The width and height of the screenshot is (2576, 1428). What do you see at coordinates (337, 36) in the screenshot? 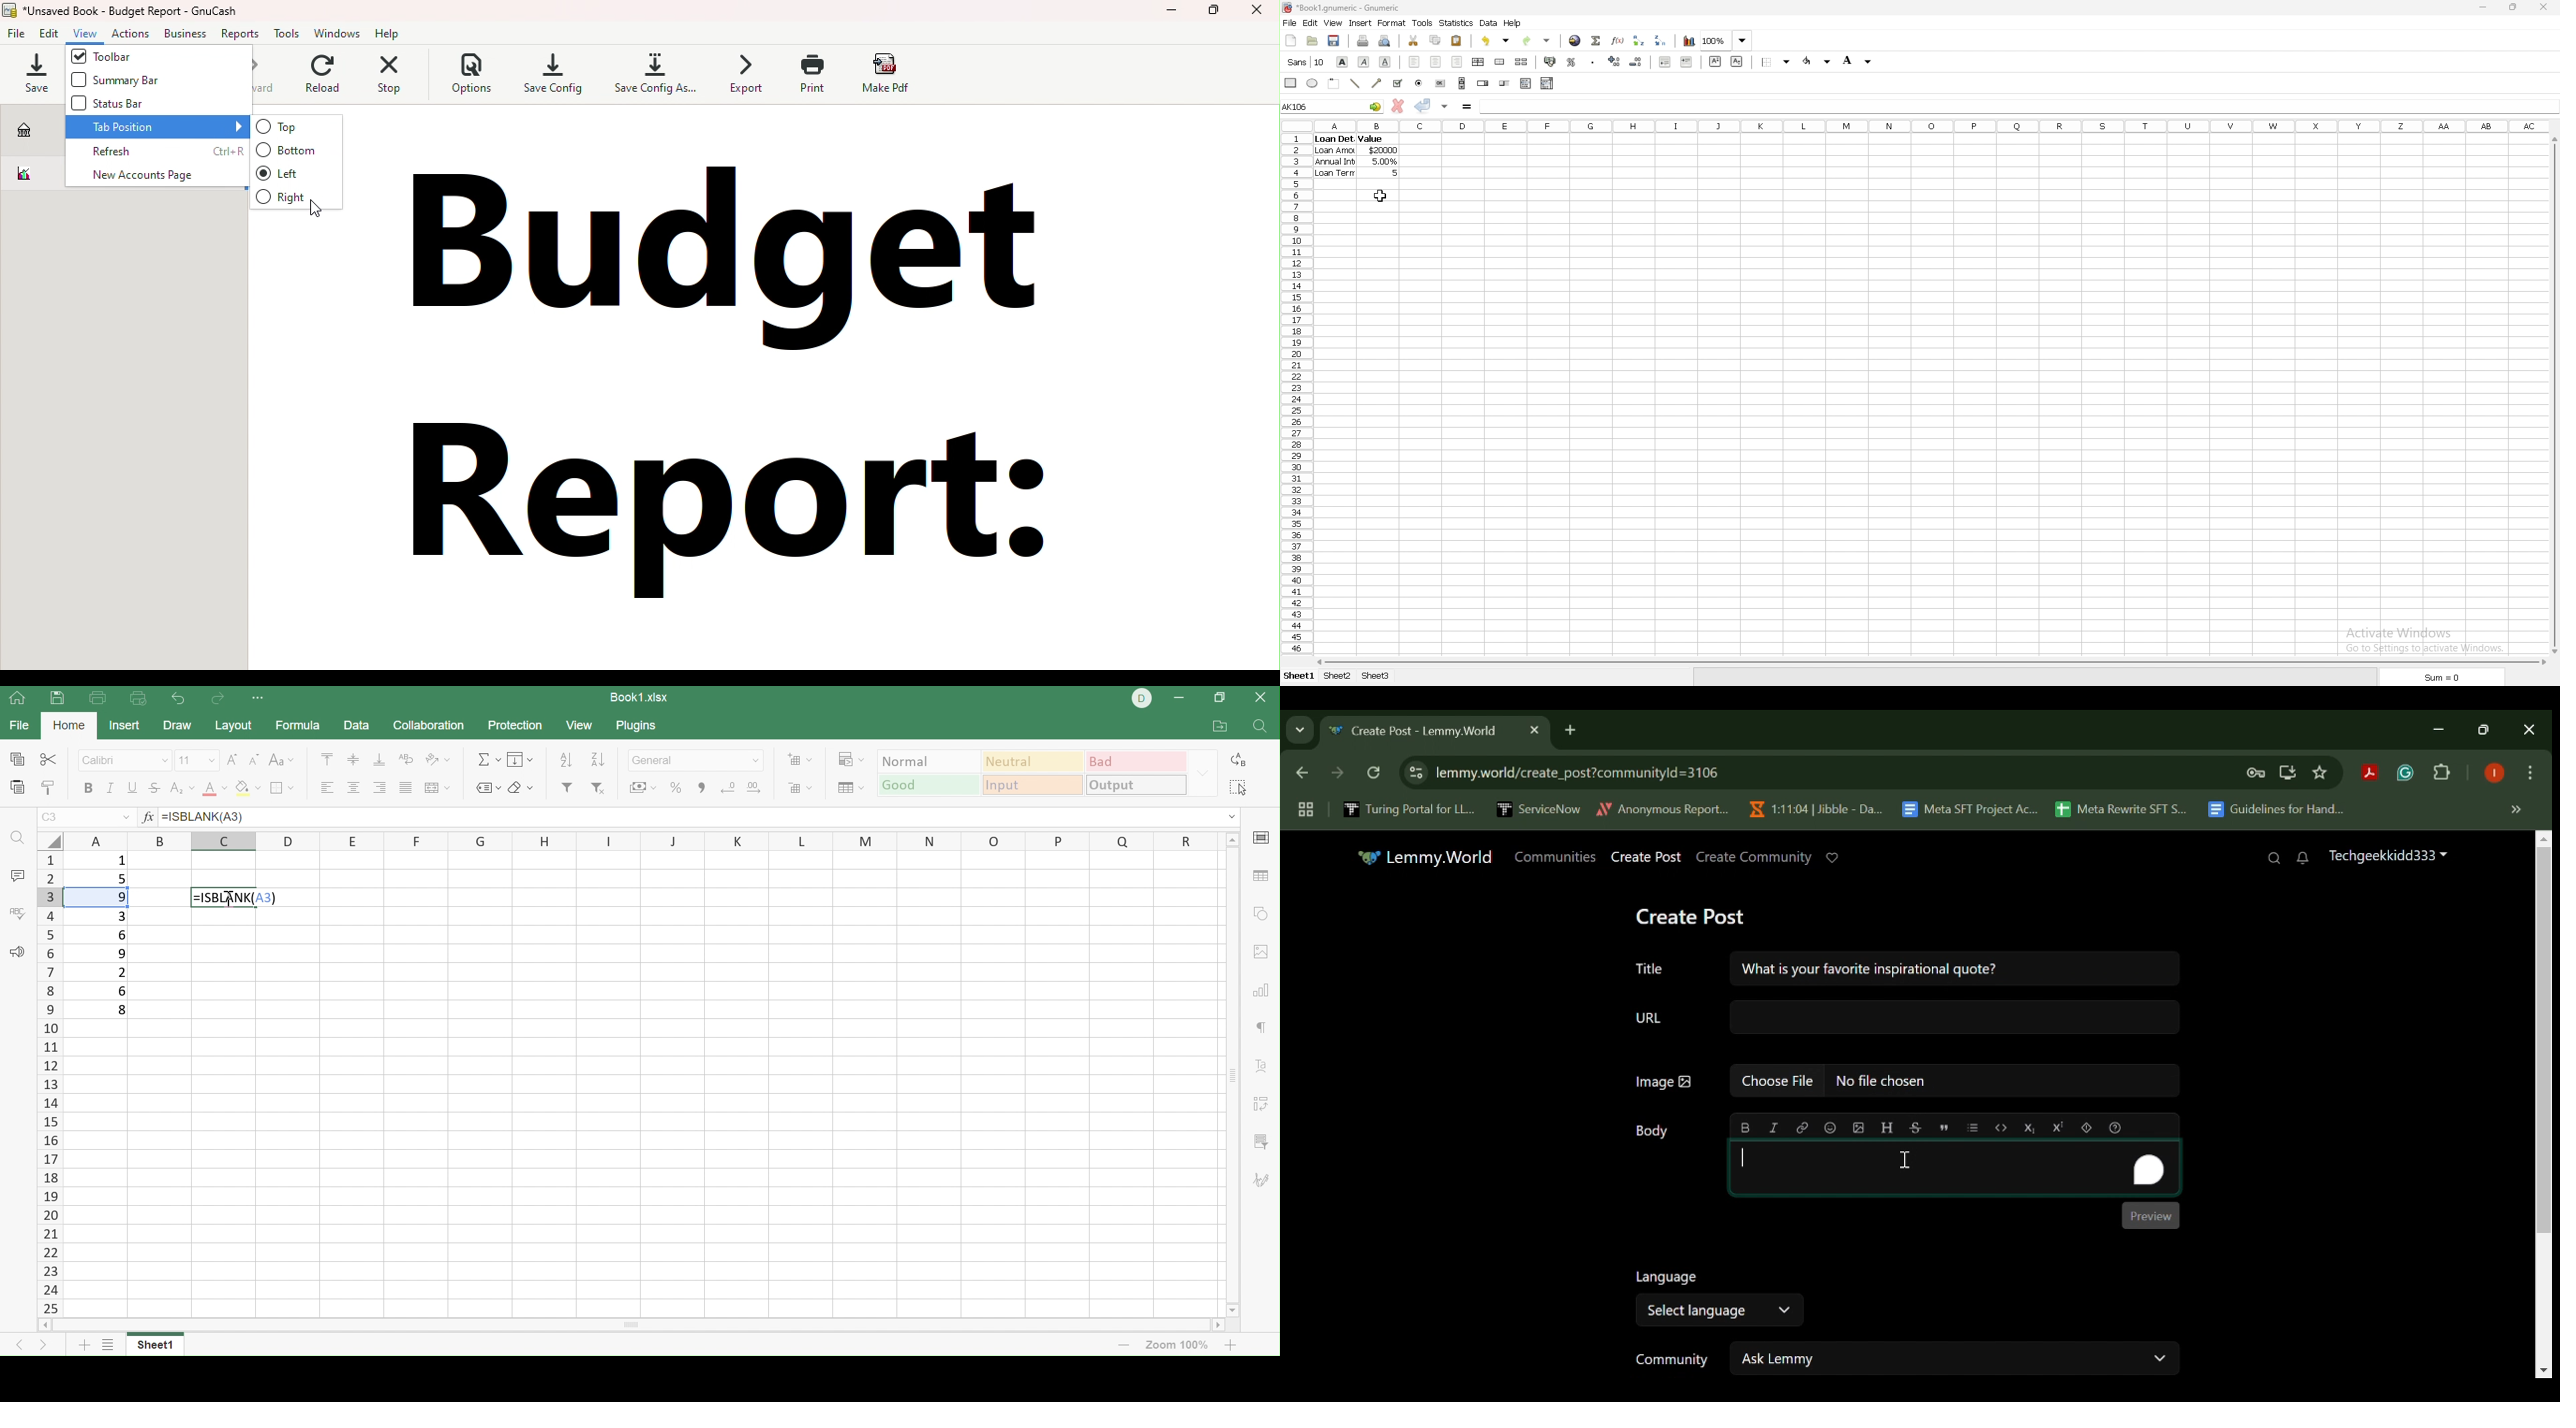
I see `Windows` at bounding box center [337, 36].